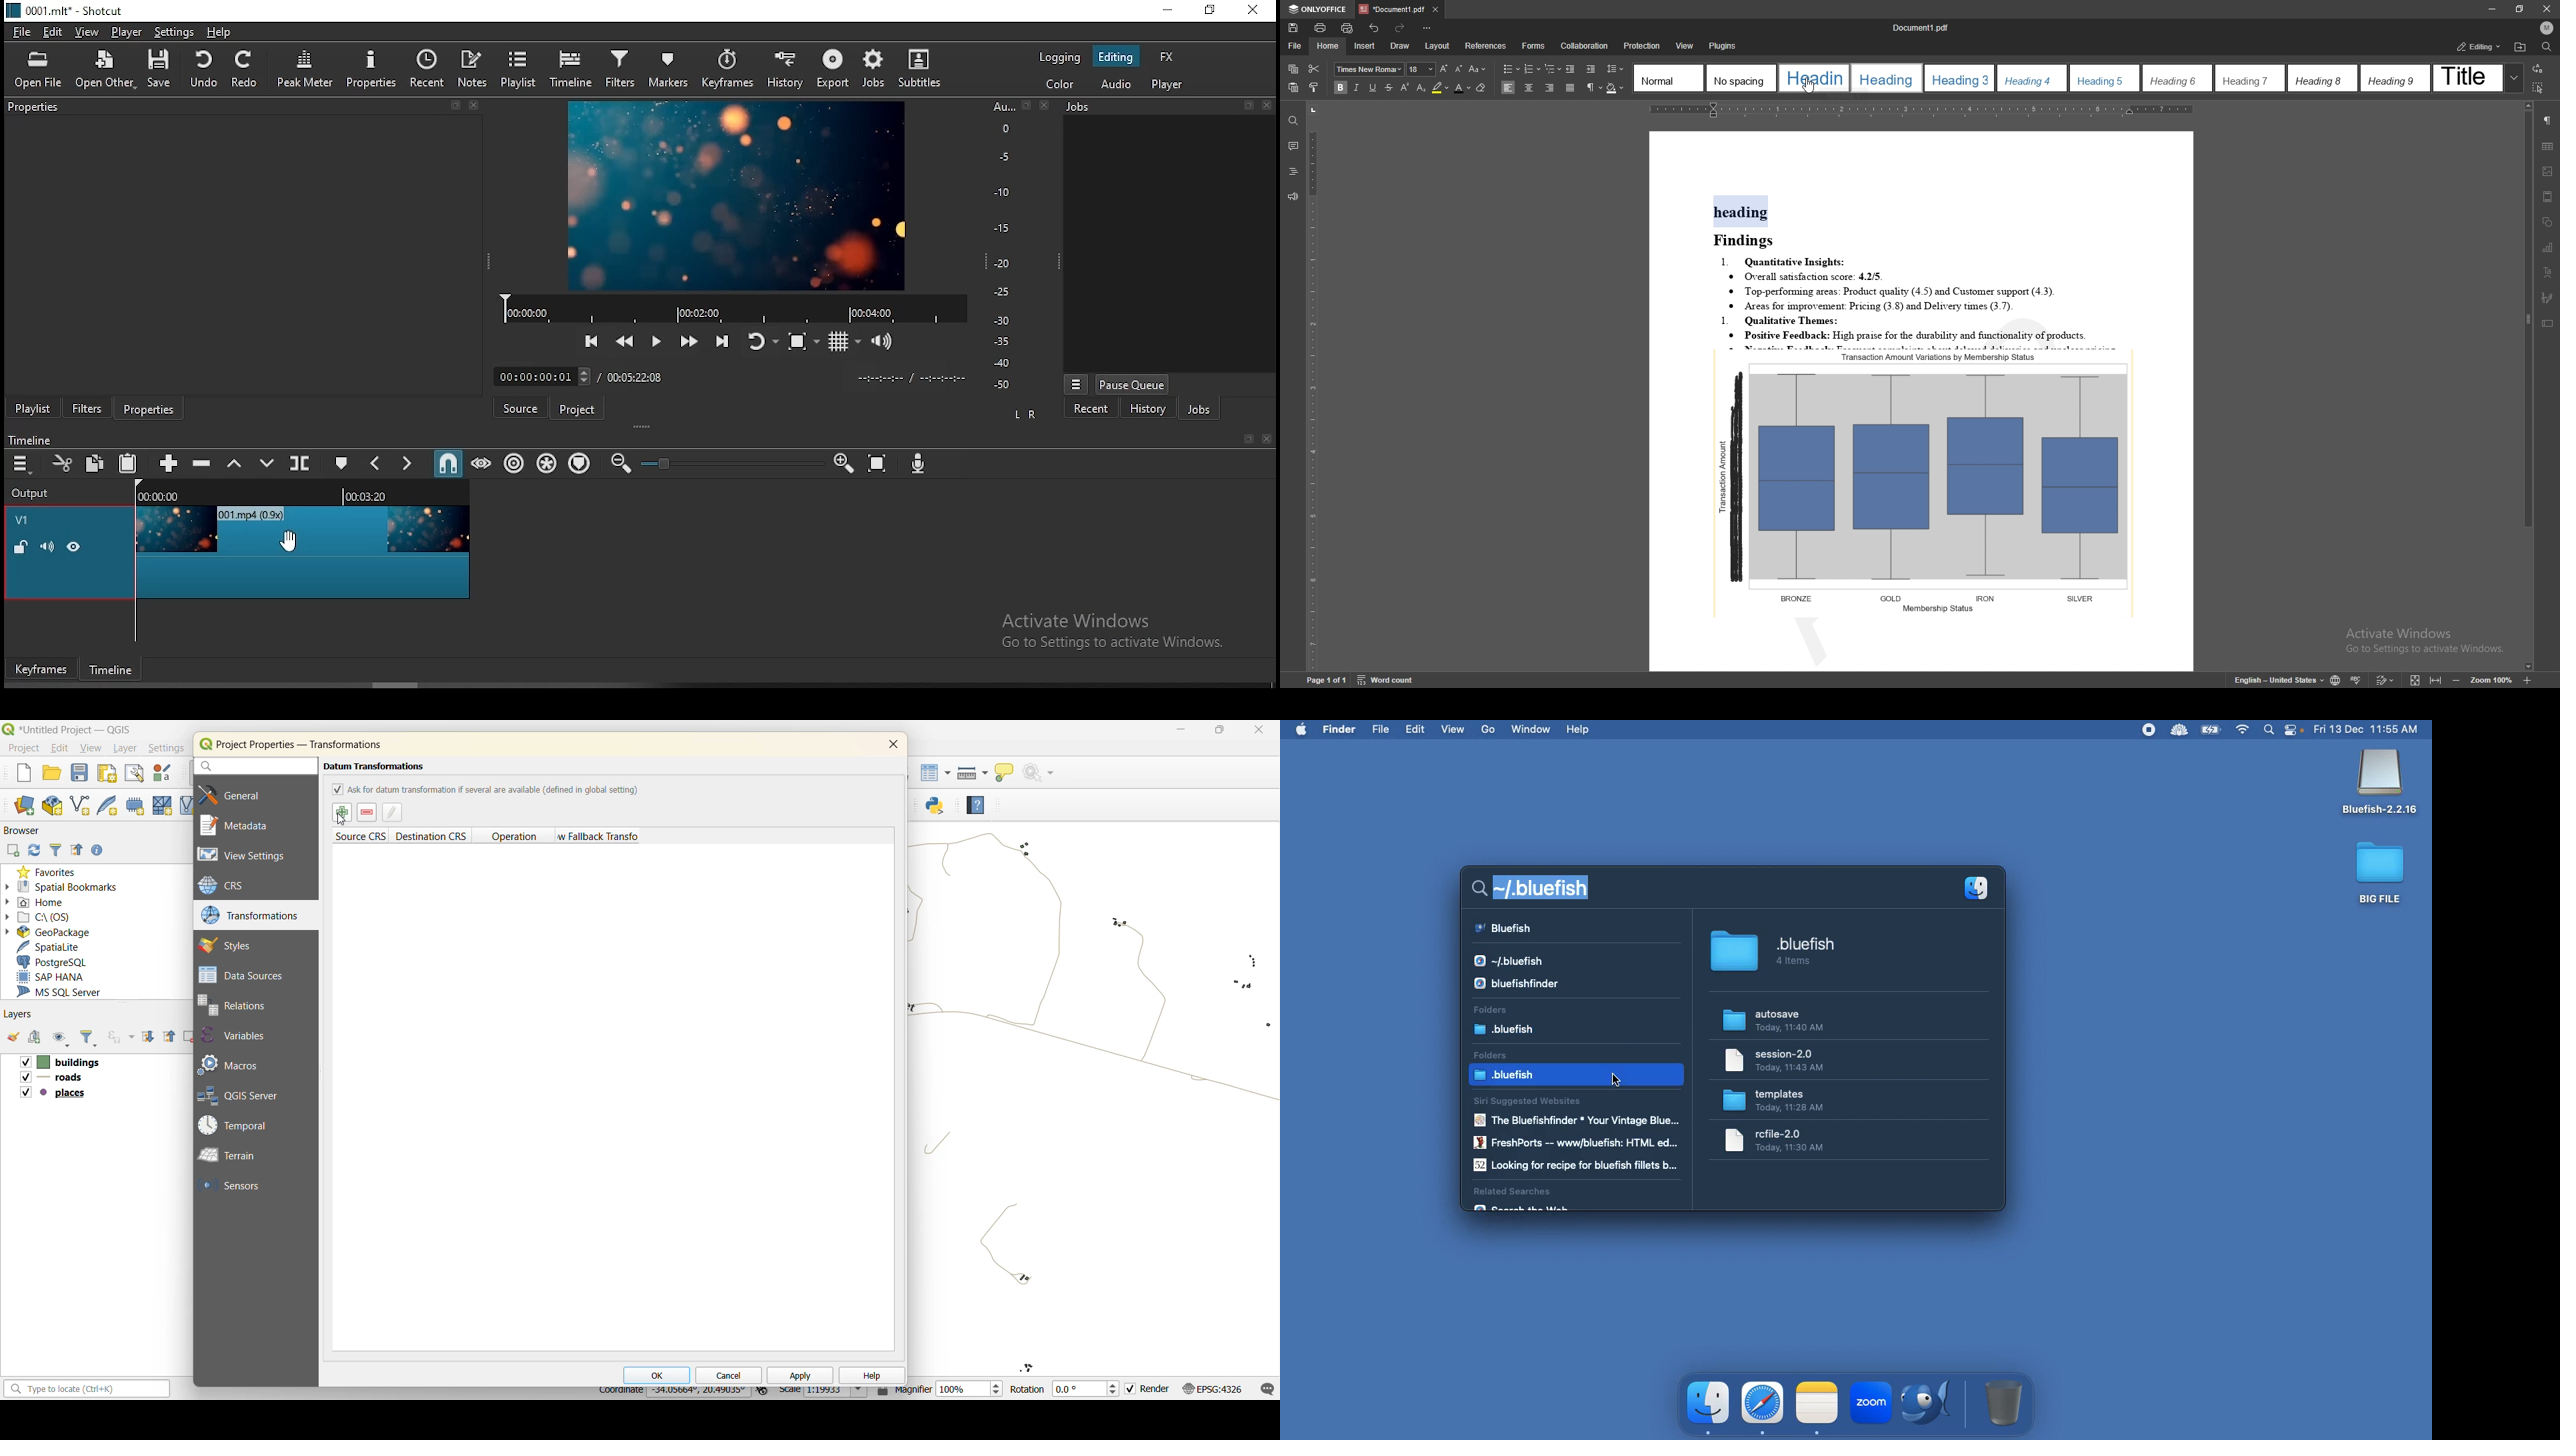  I want to click on find, so click(1292, 121).